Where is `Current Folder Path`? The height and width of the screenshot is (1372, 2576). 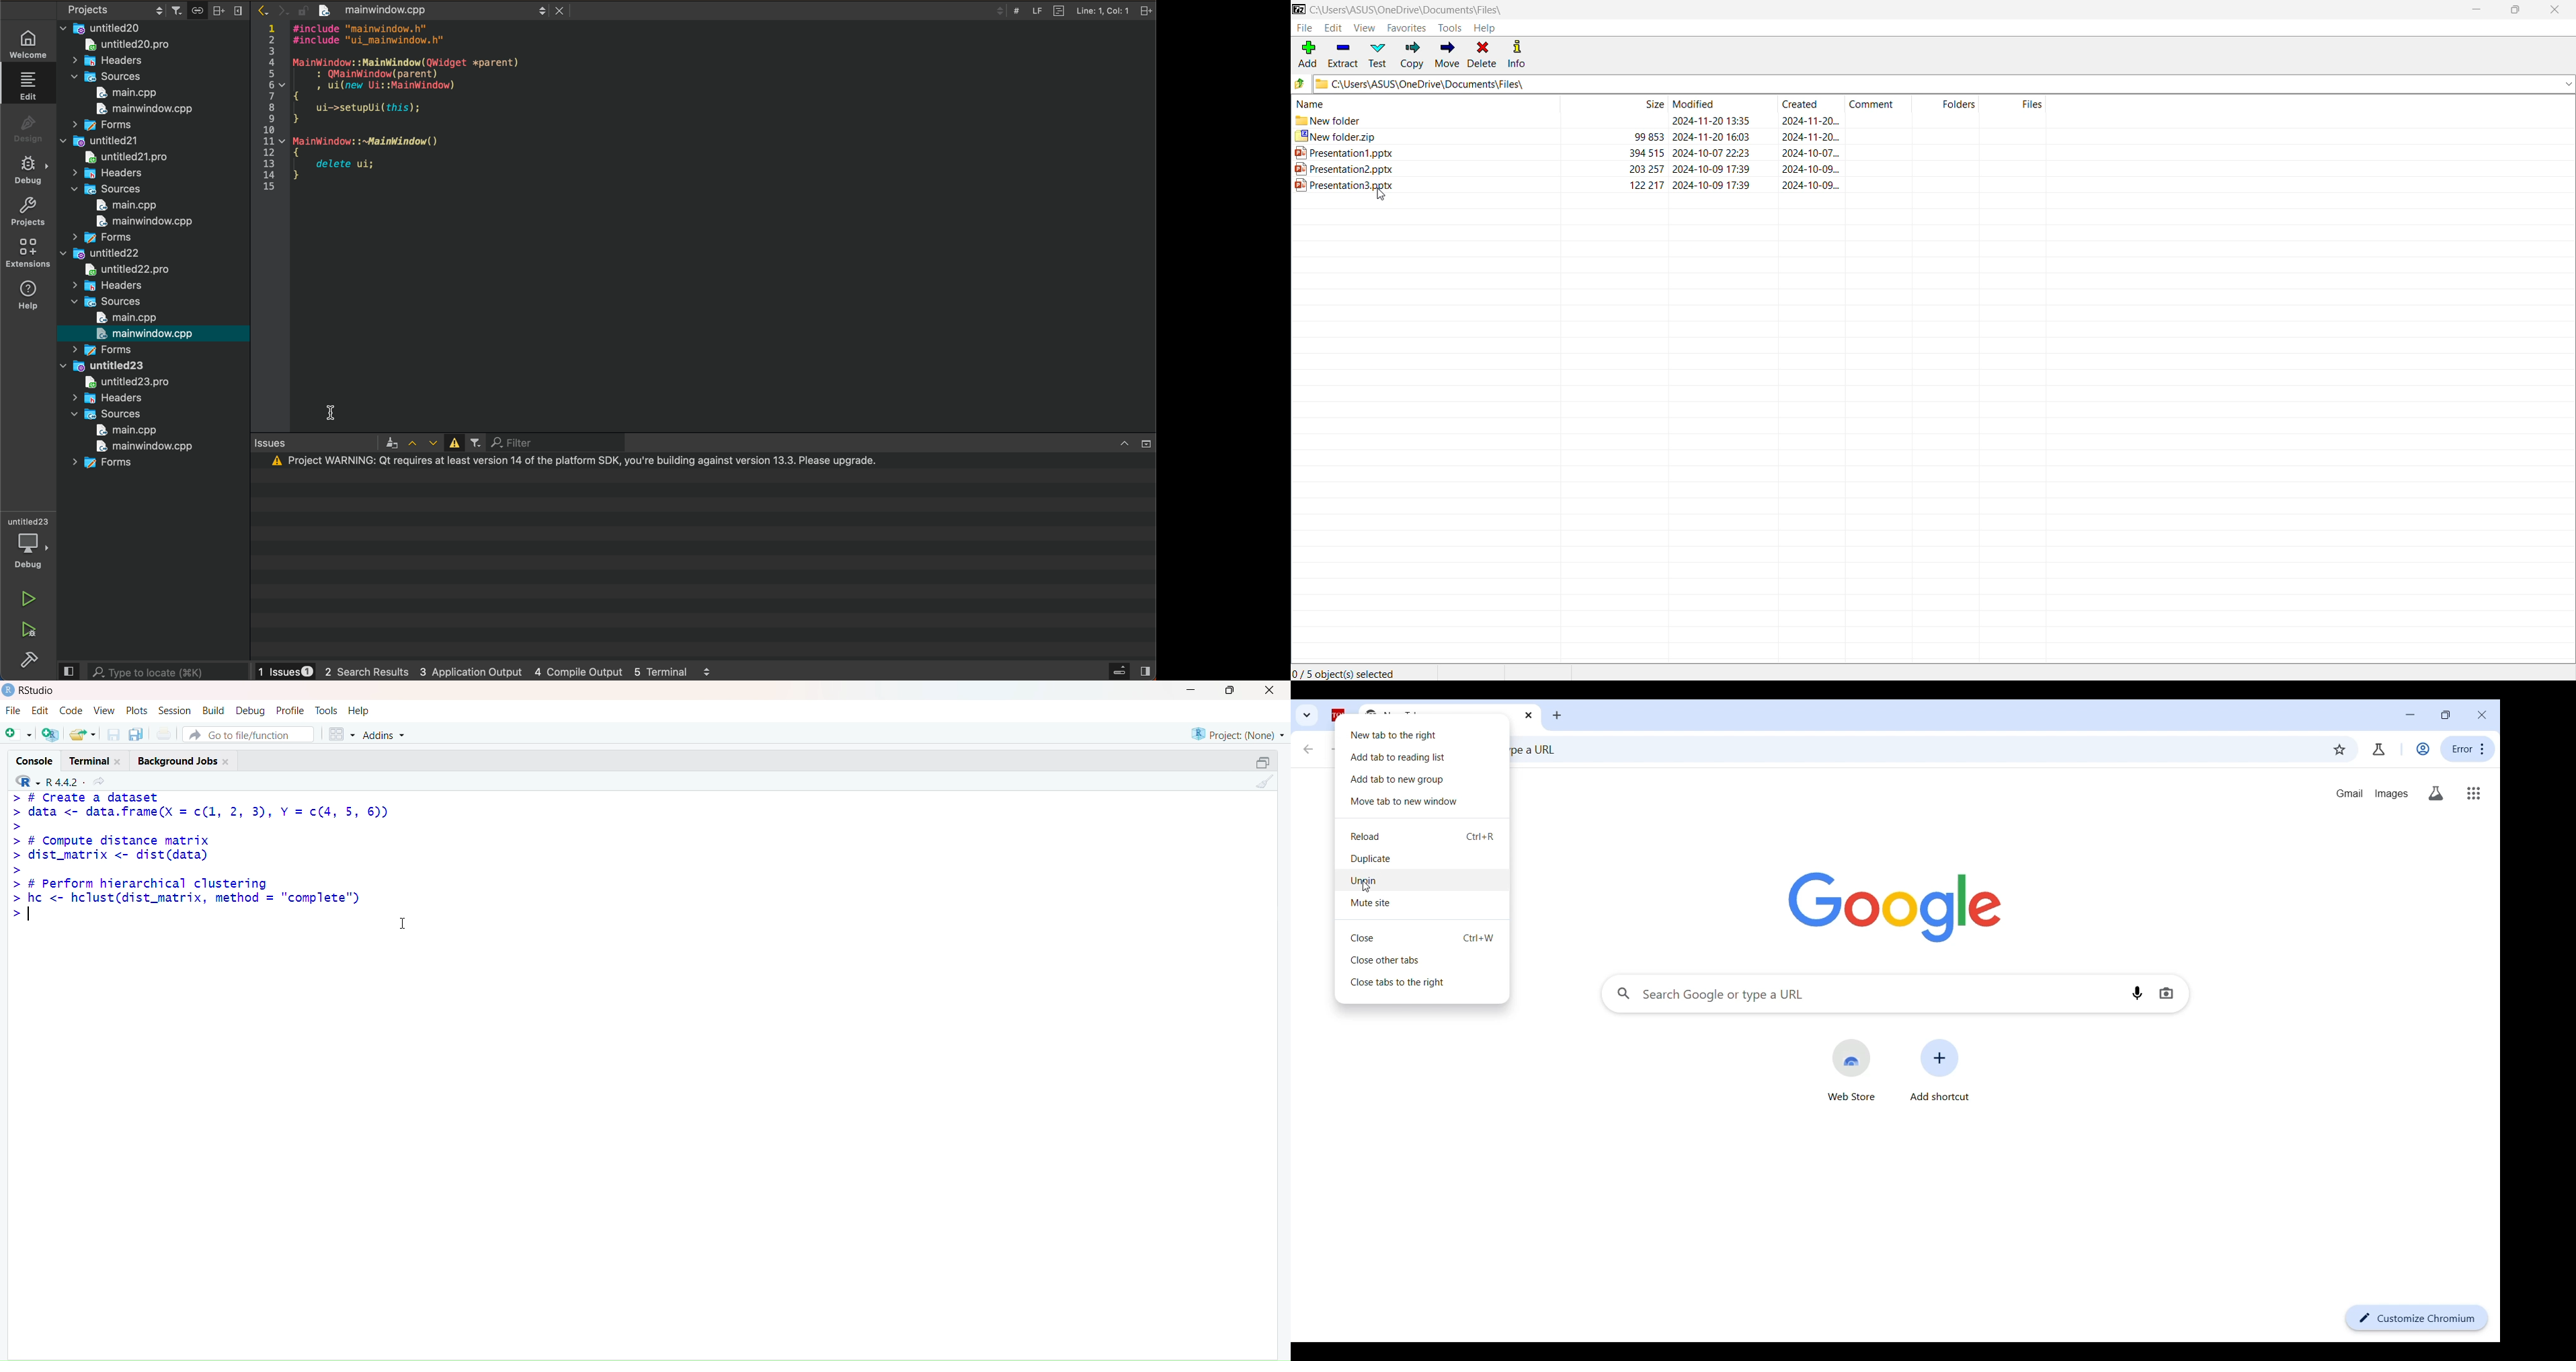 Current Folder Path is located at coordinates (1944, 84).